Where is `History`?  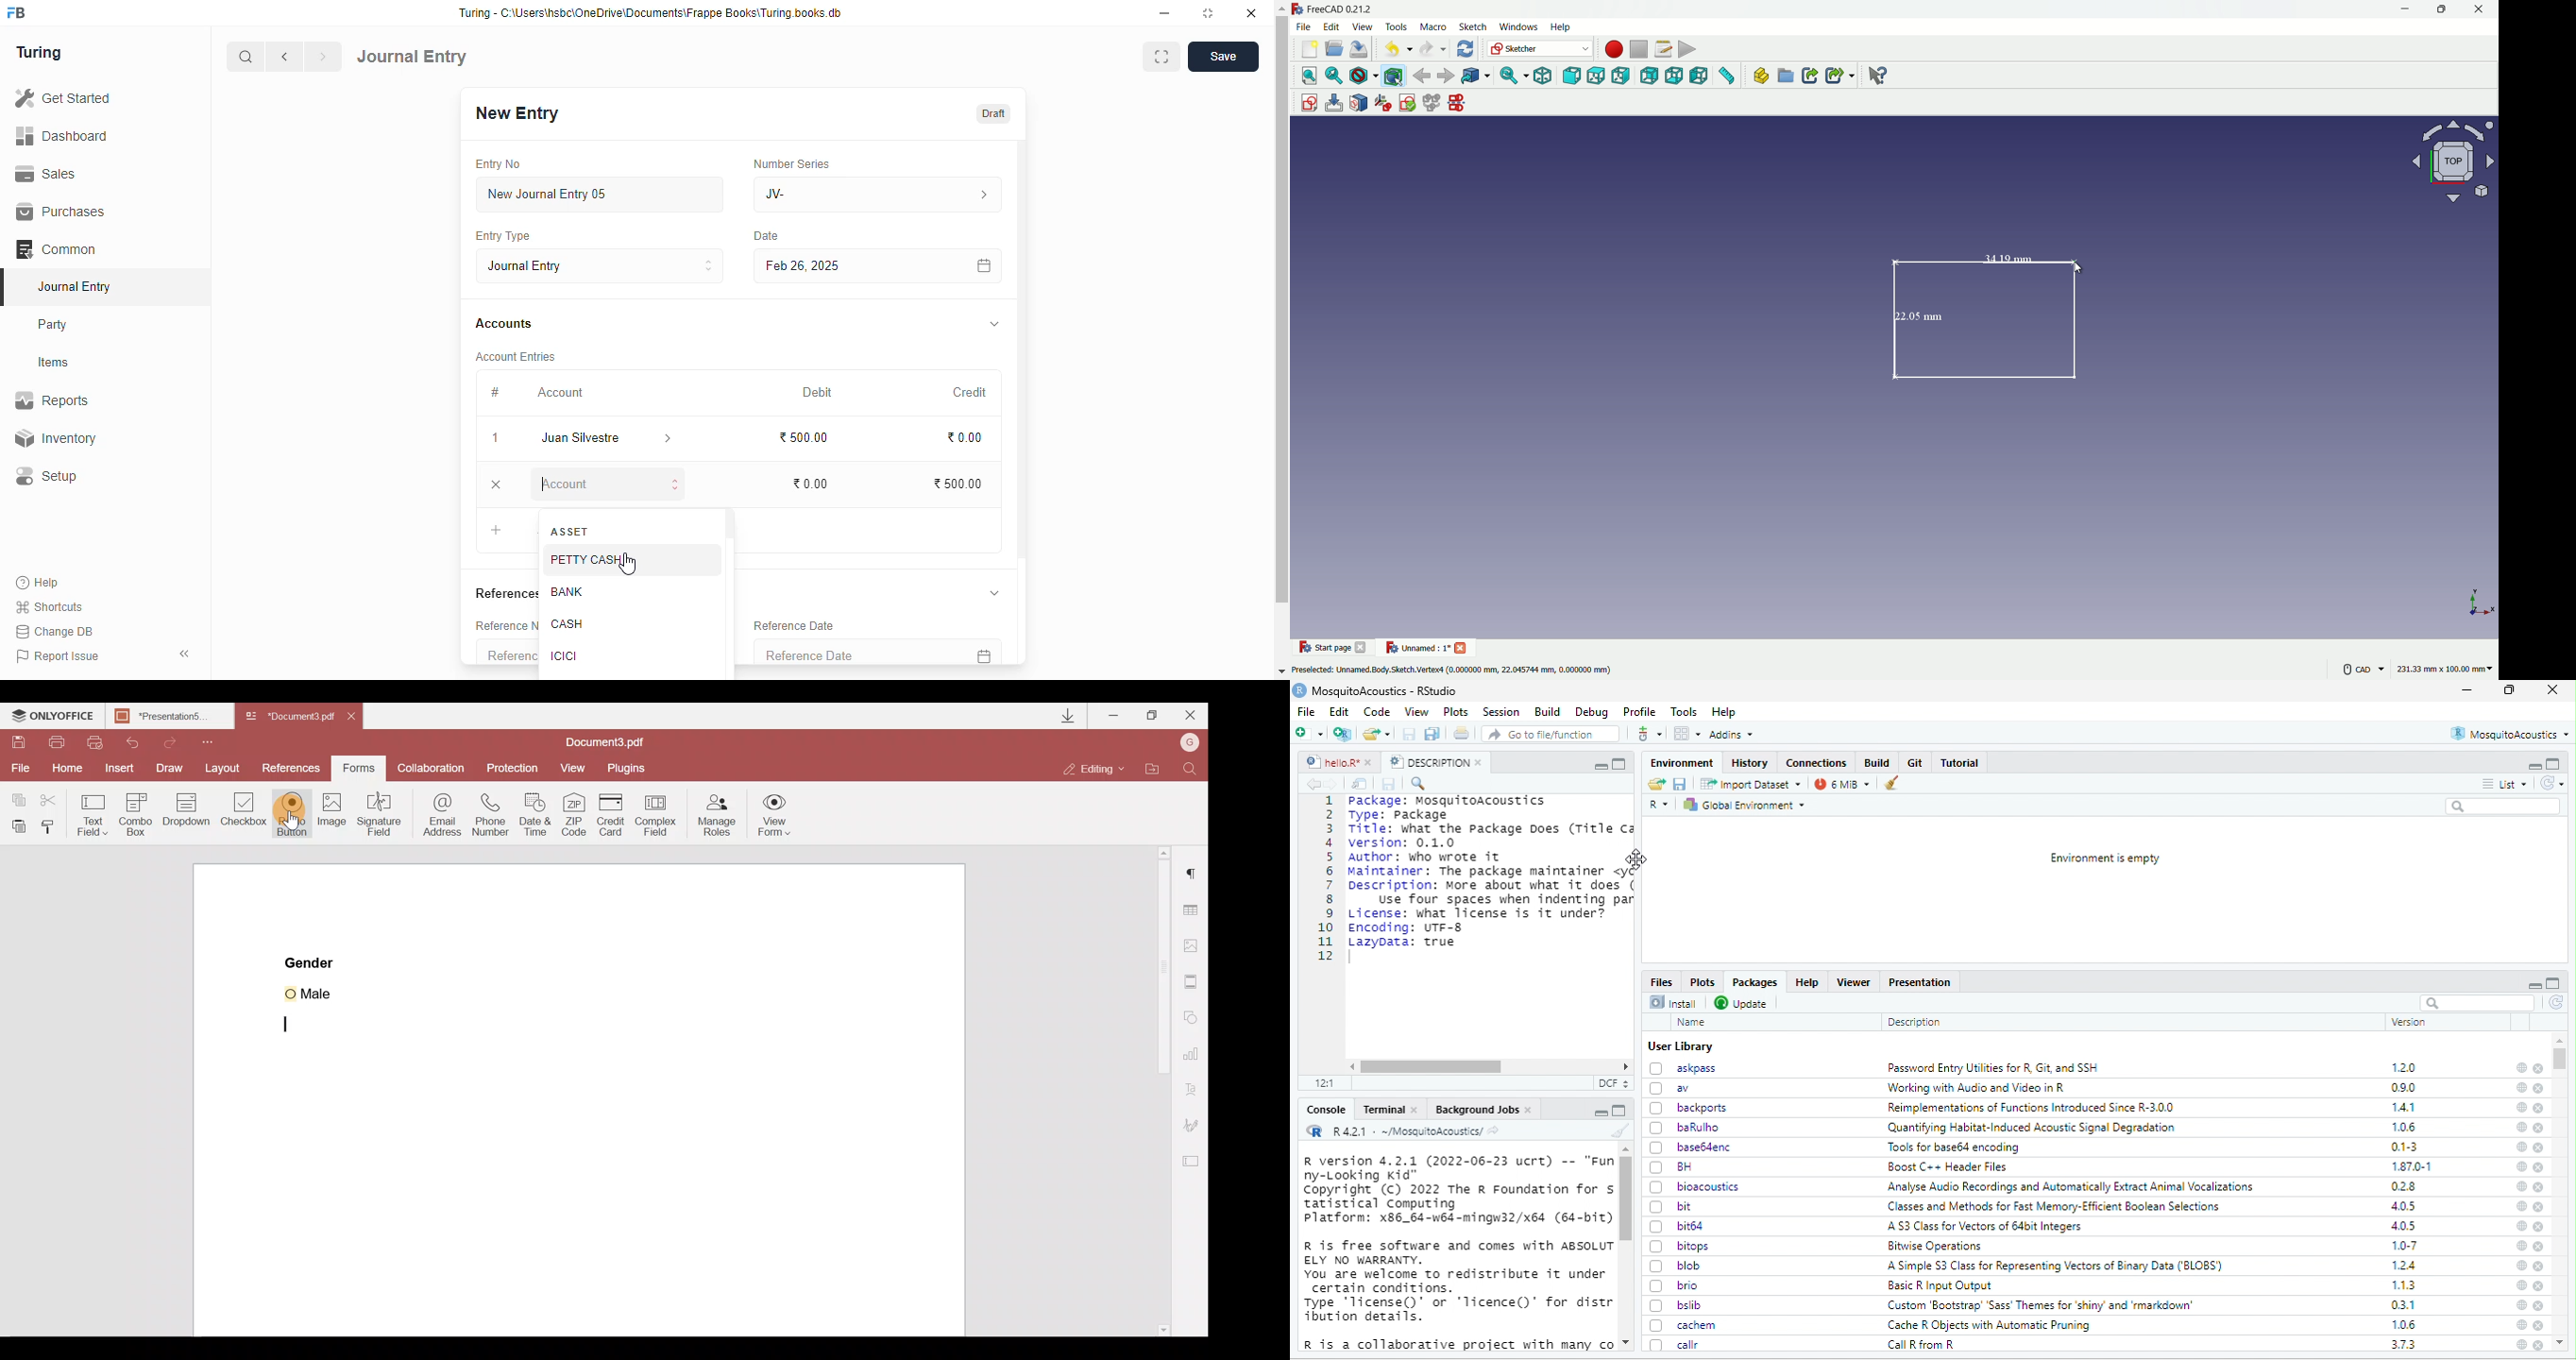
History is located at coordinates (1749, 764).